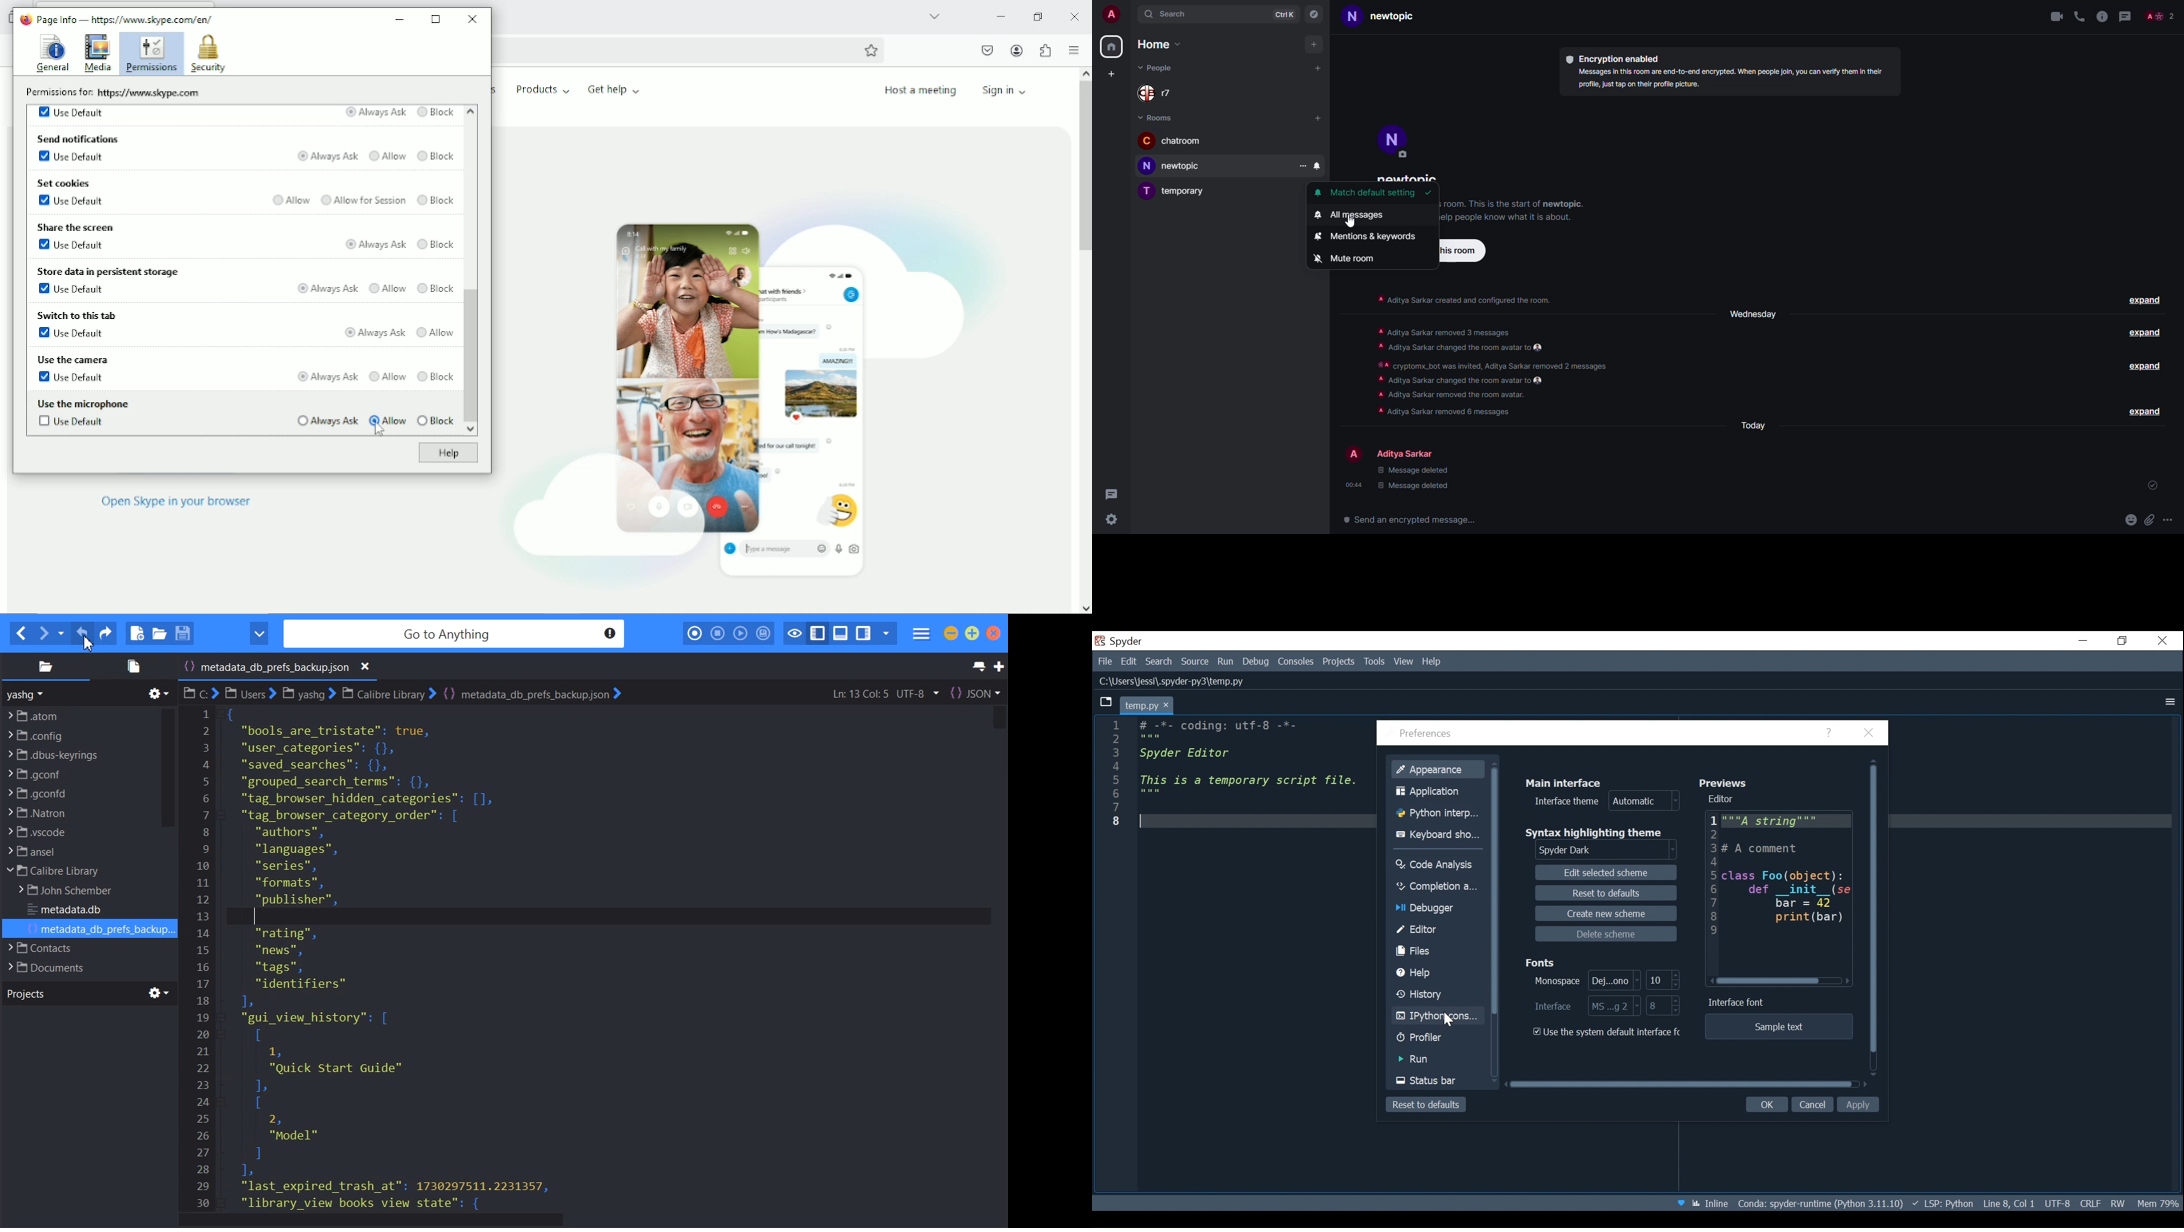 The height and width of the screenshot is (1232, 2184). What do you see at coordinates (1607, 934) in the screenshot?
I see `Delete Scheme` at bounding box center [1607, 934].